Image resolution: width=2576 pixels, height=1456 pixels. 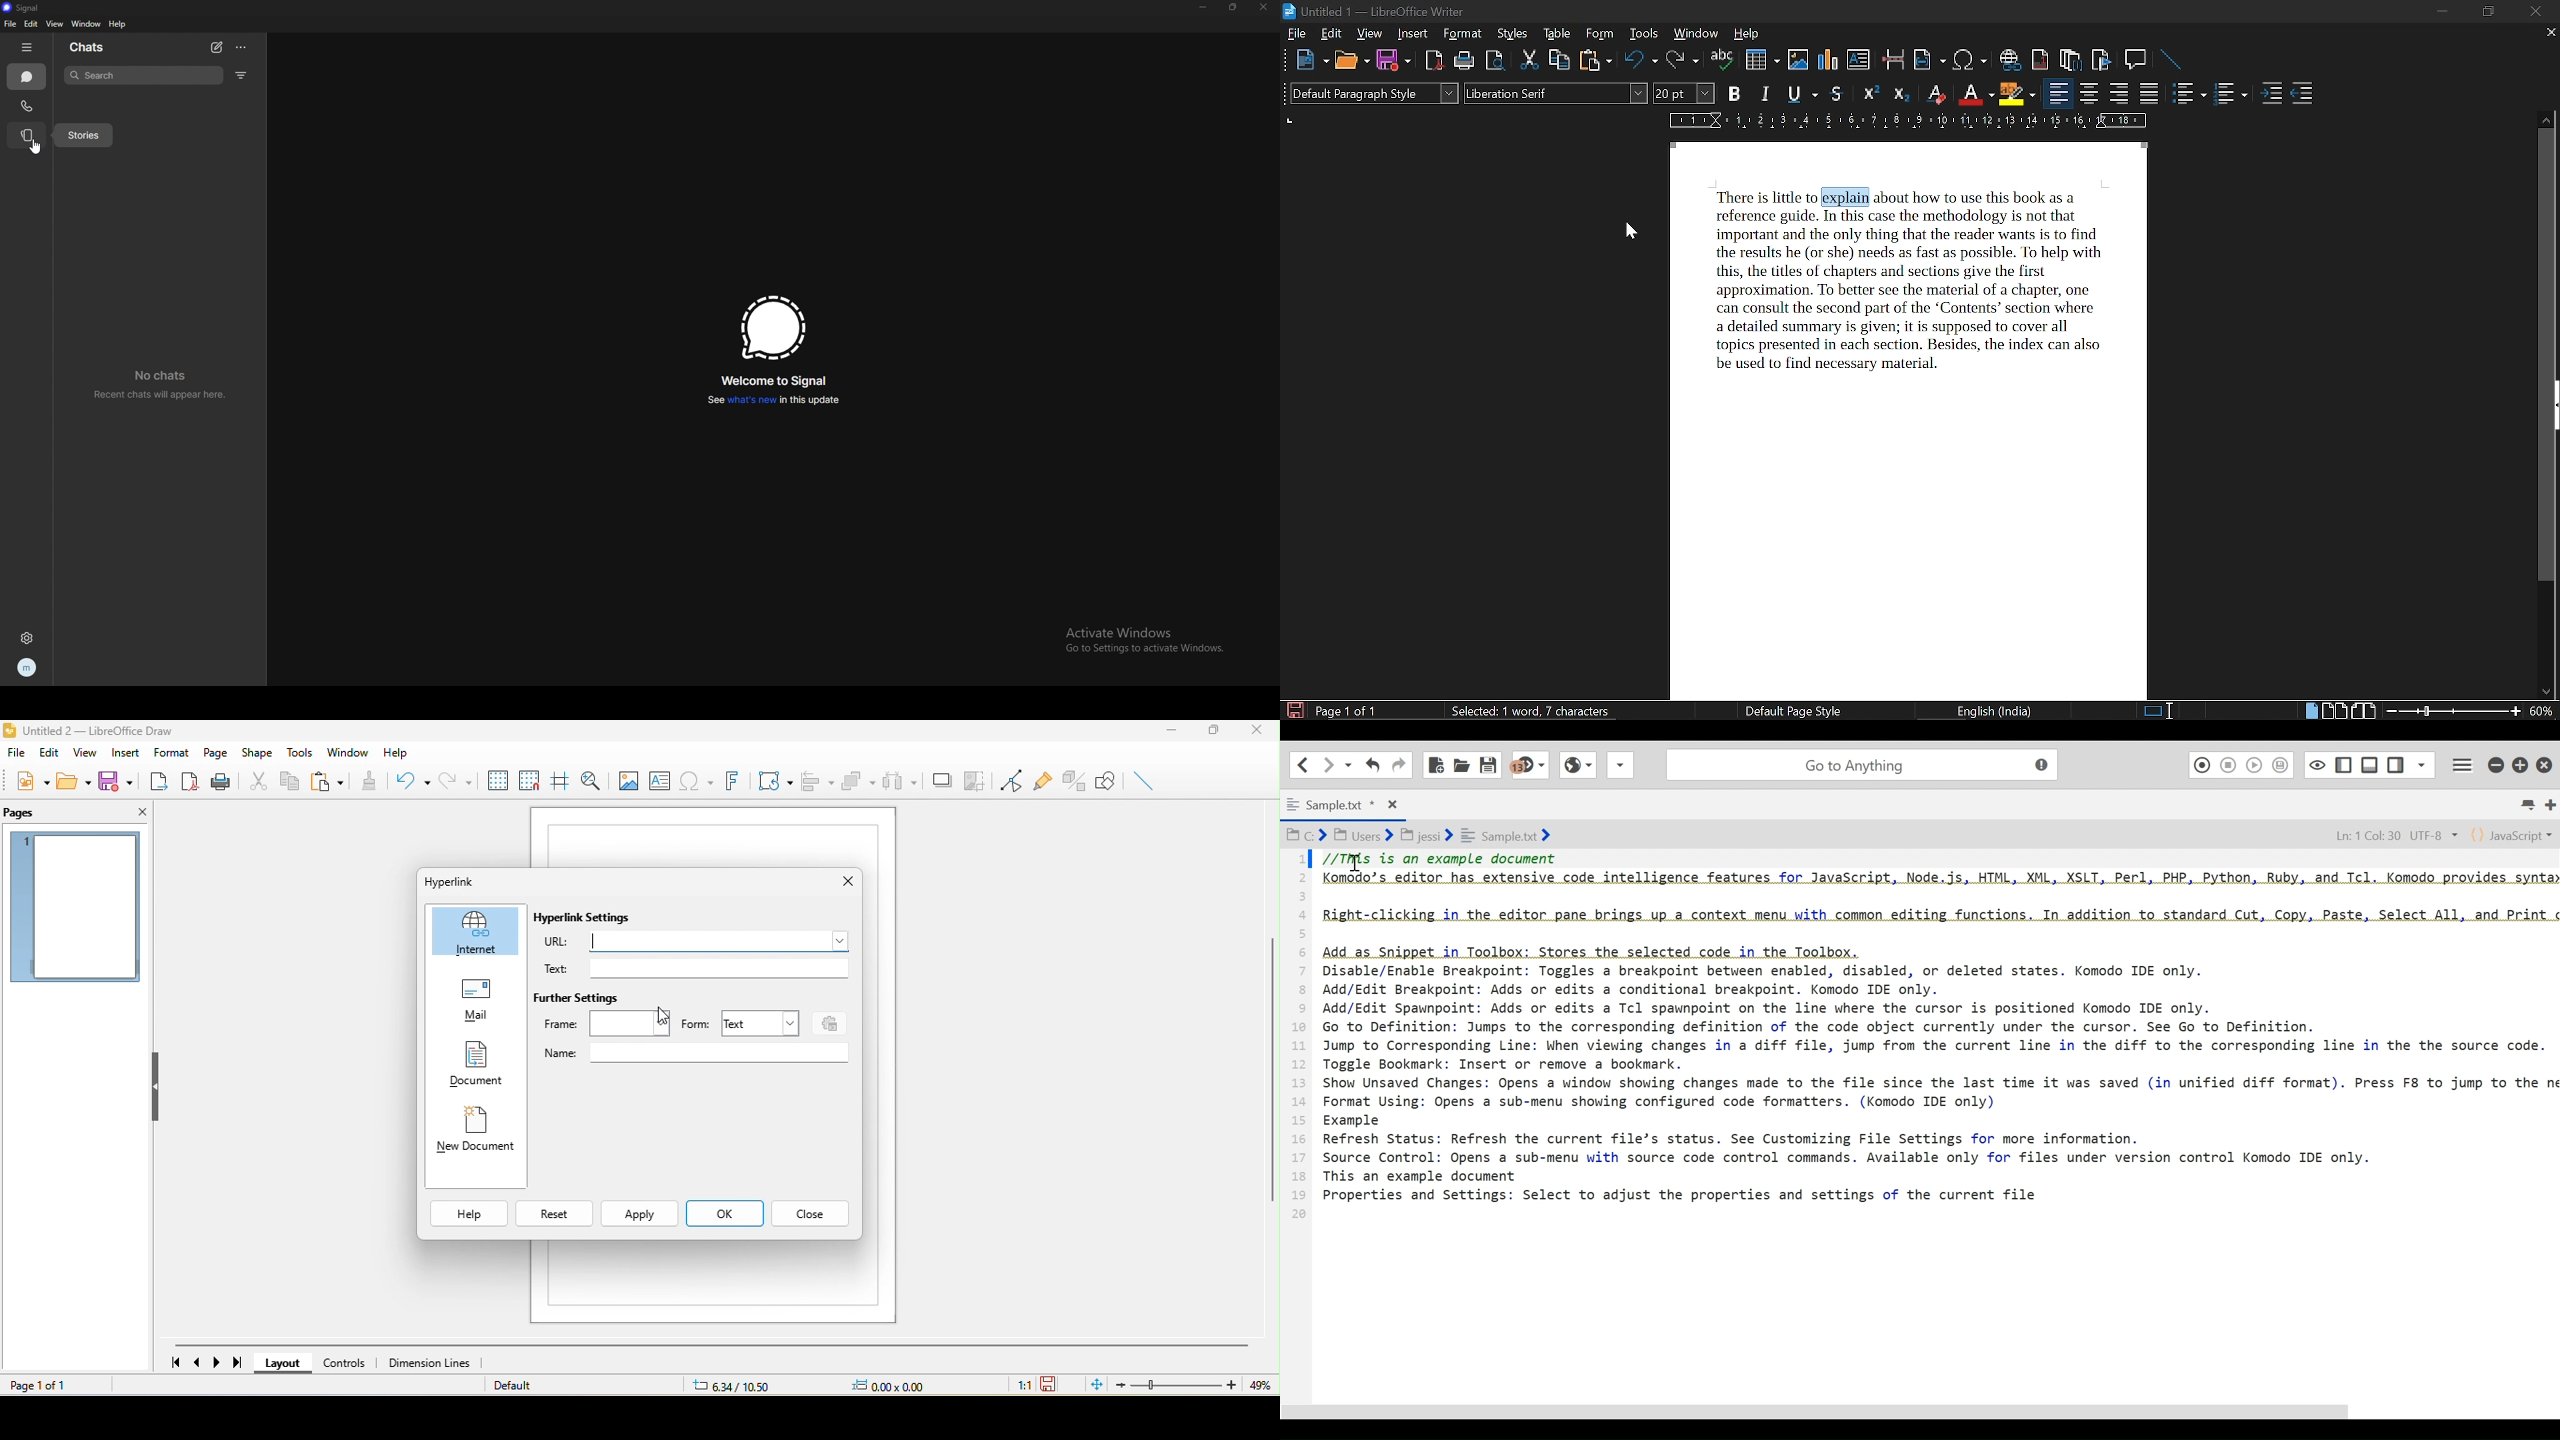 I want to click on further settings, so click(x=580, y=998).